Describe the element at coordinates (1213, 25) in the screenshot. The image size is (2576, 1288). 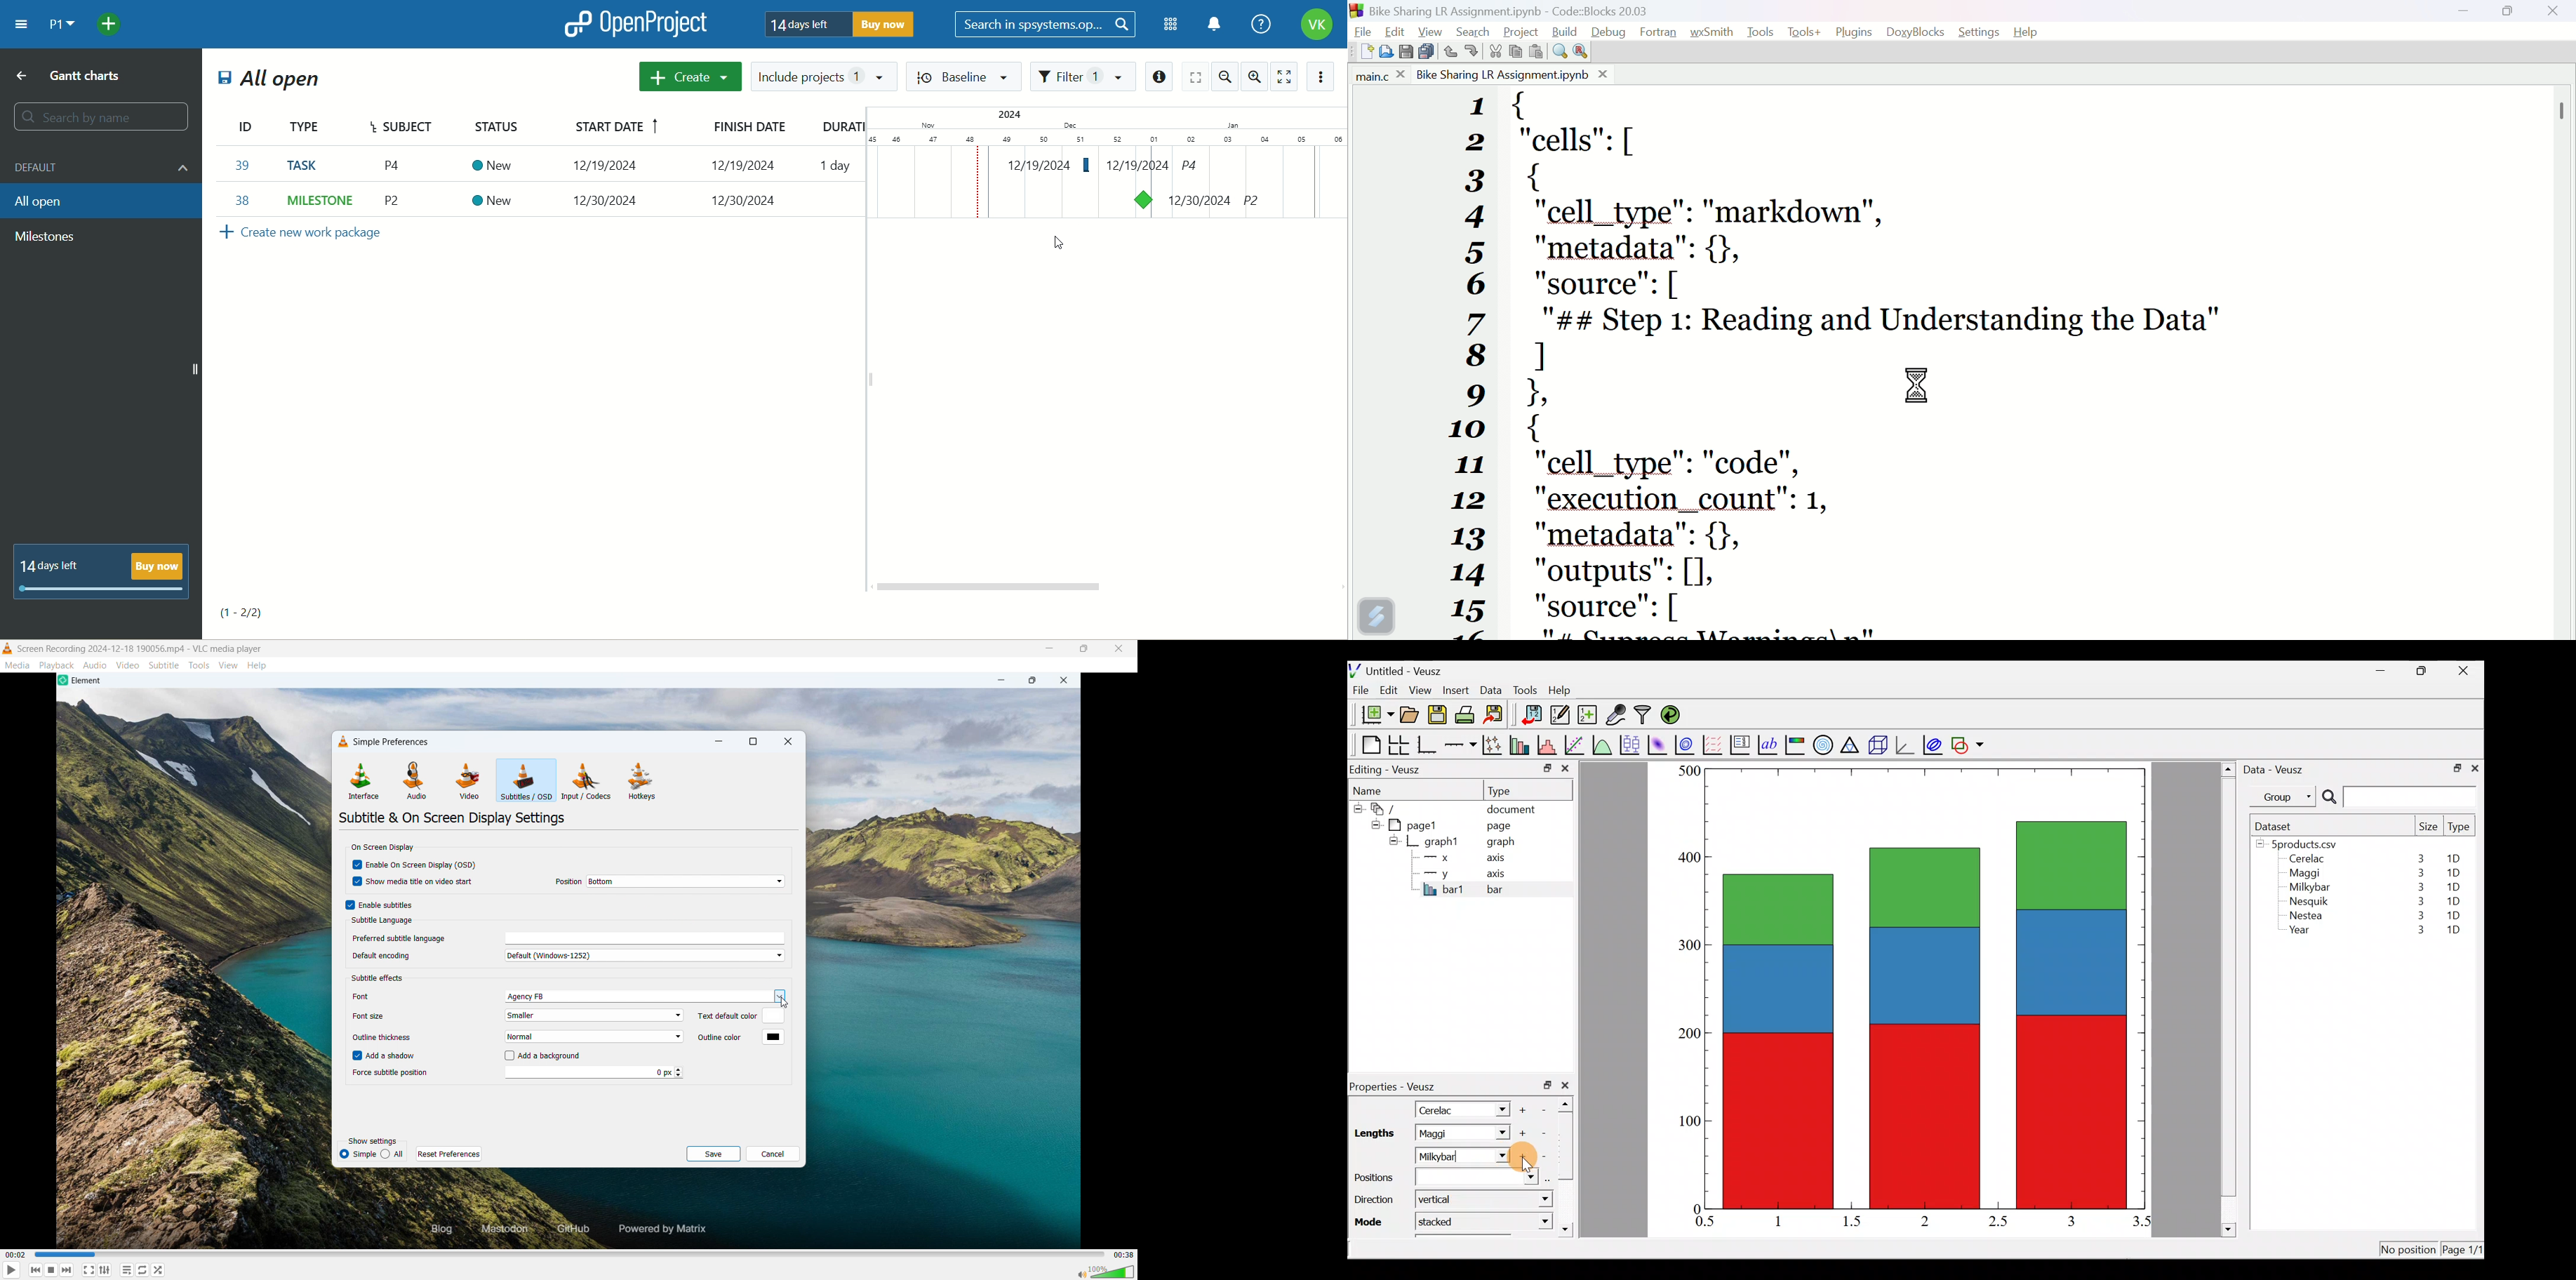
I see `notification` at that location.